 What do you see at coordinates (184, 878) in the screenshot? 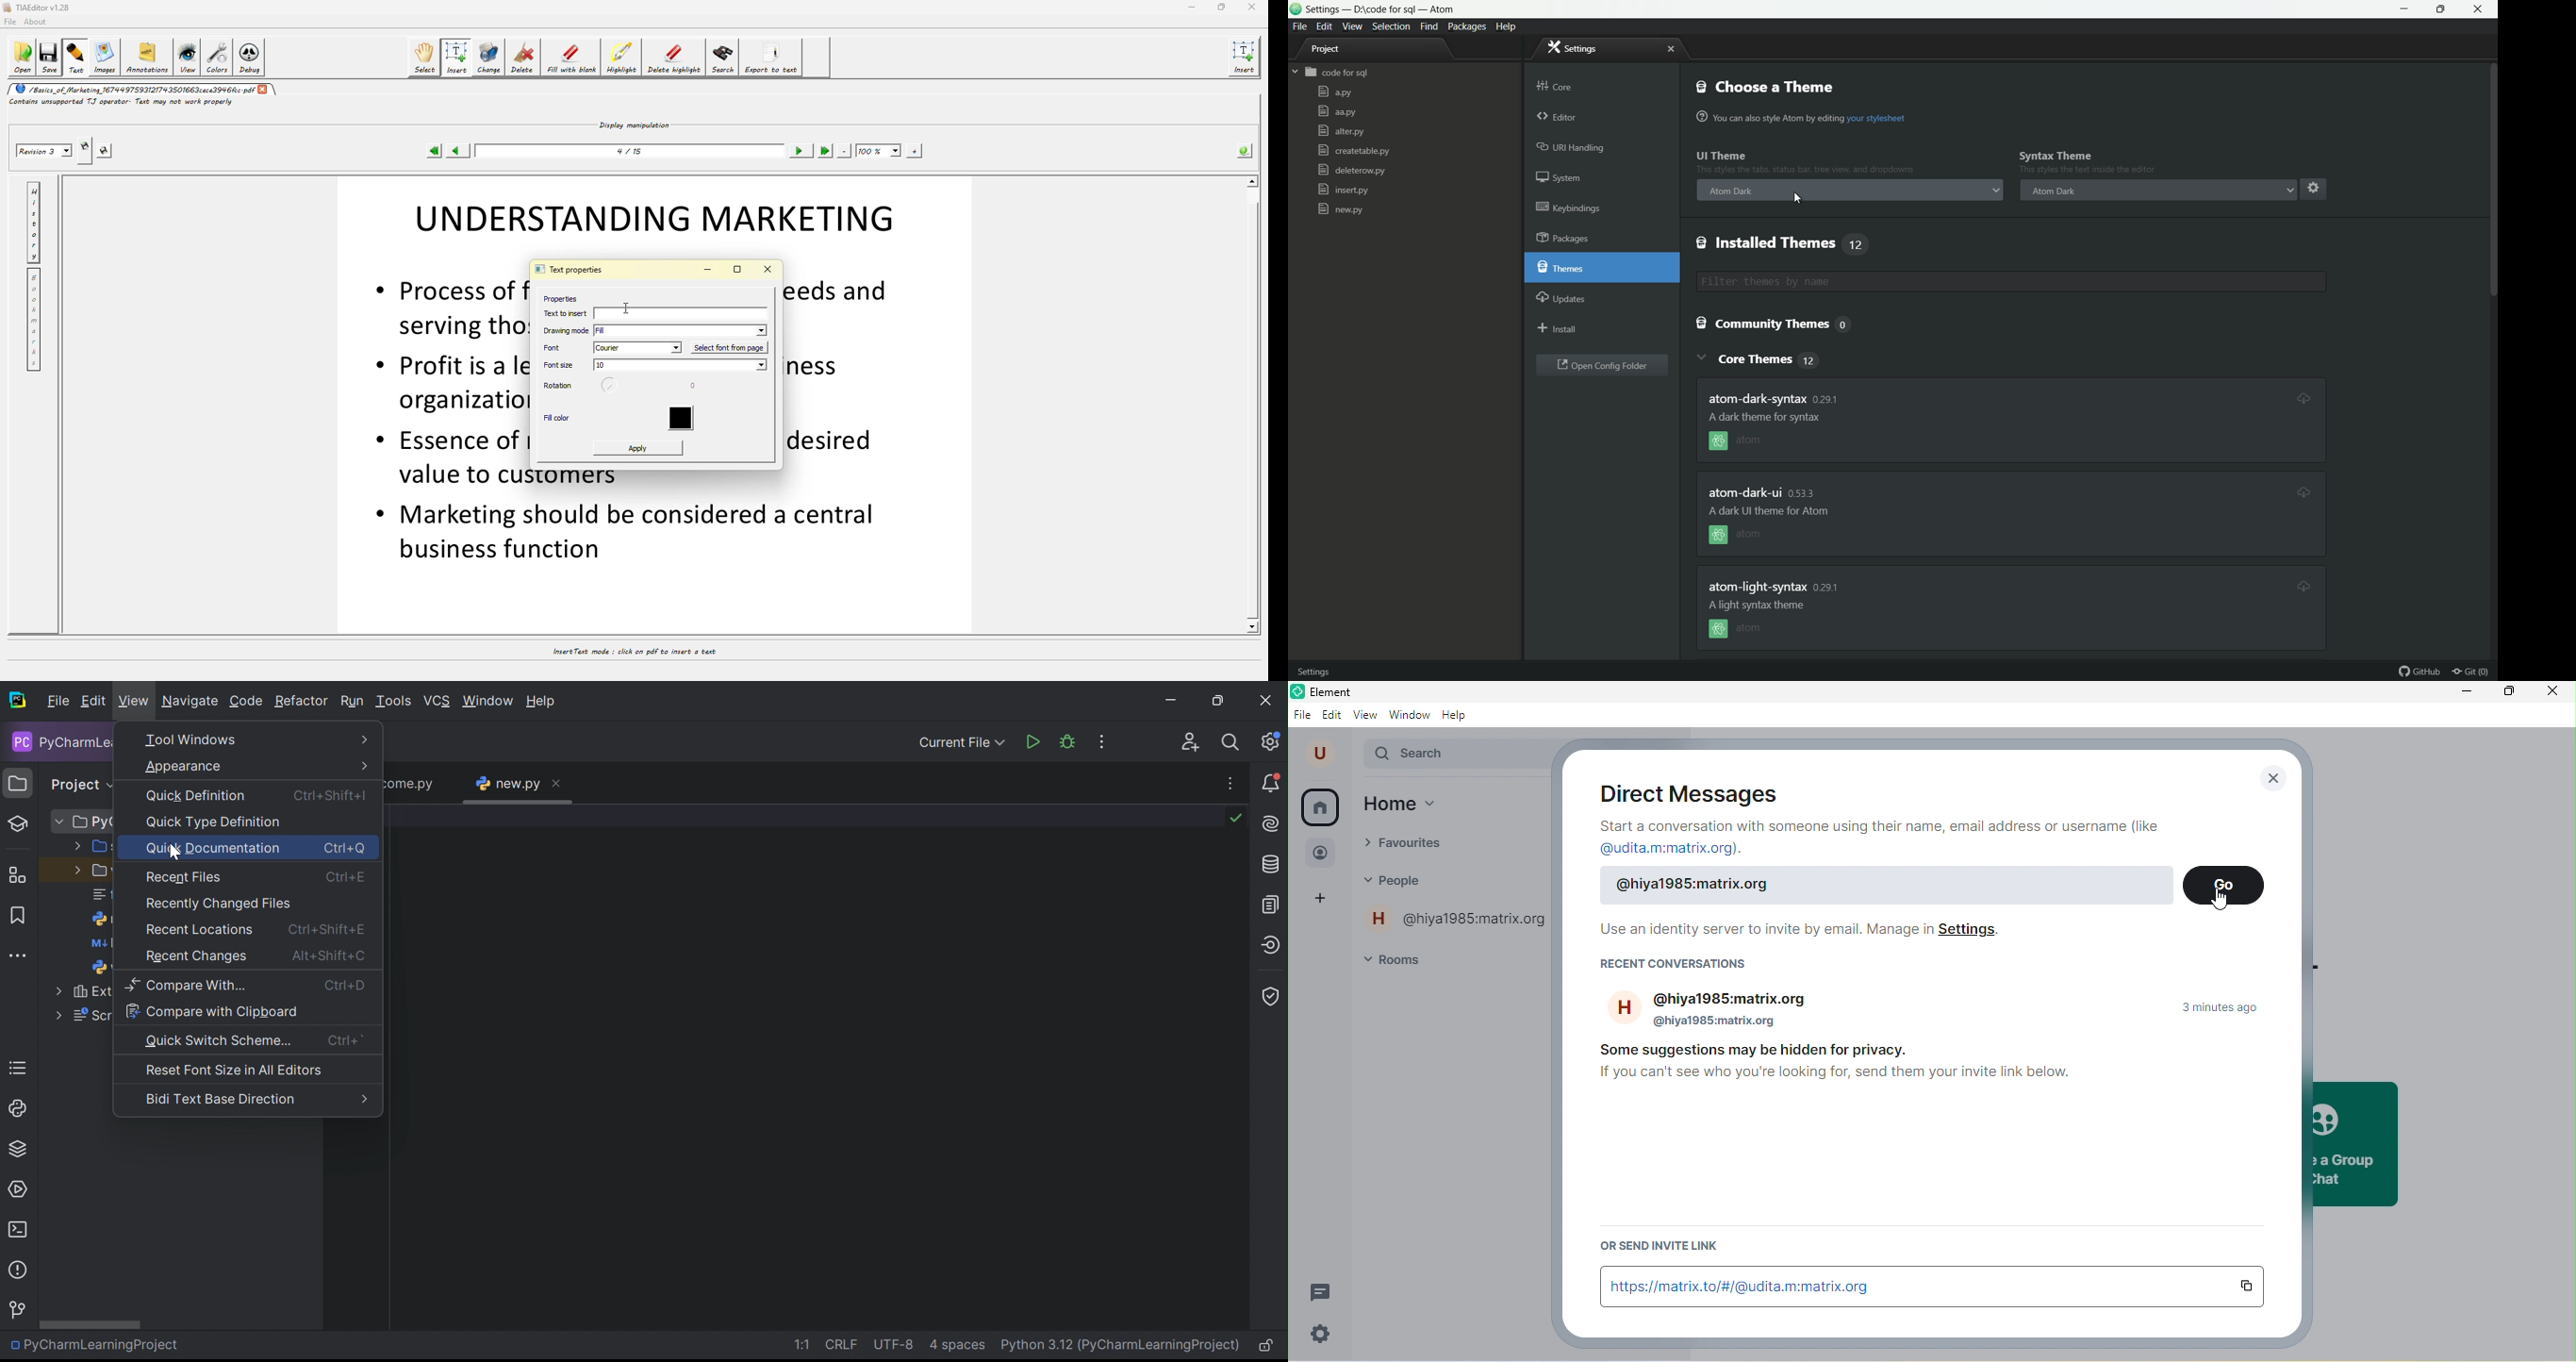
I see `Recent Files` at bounding box center [184, 878].